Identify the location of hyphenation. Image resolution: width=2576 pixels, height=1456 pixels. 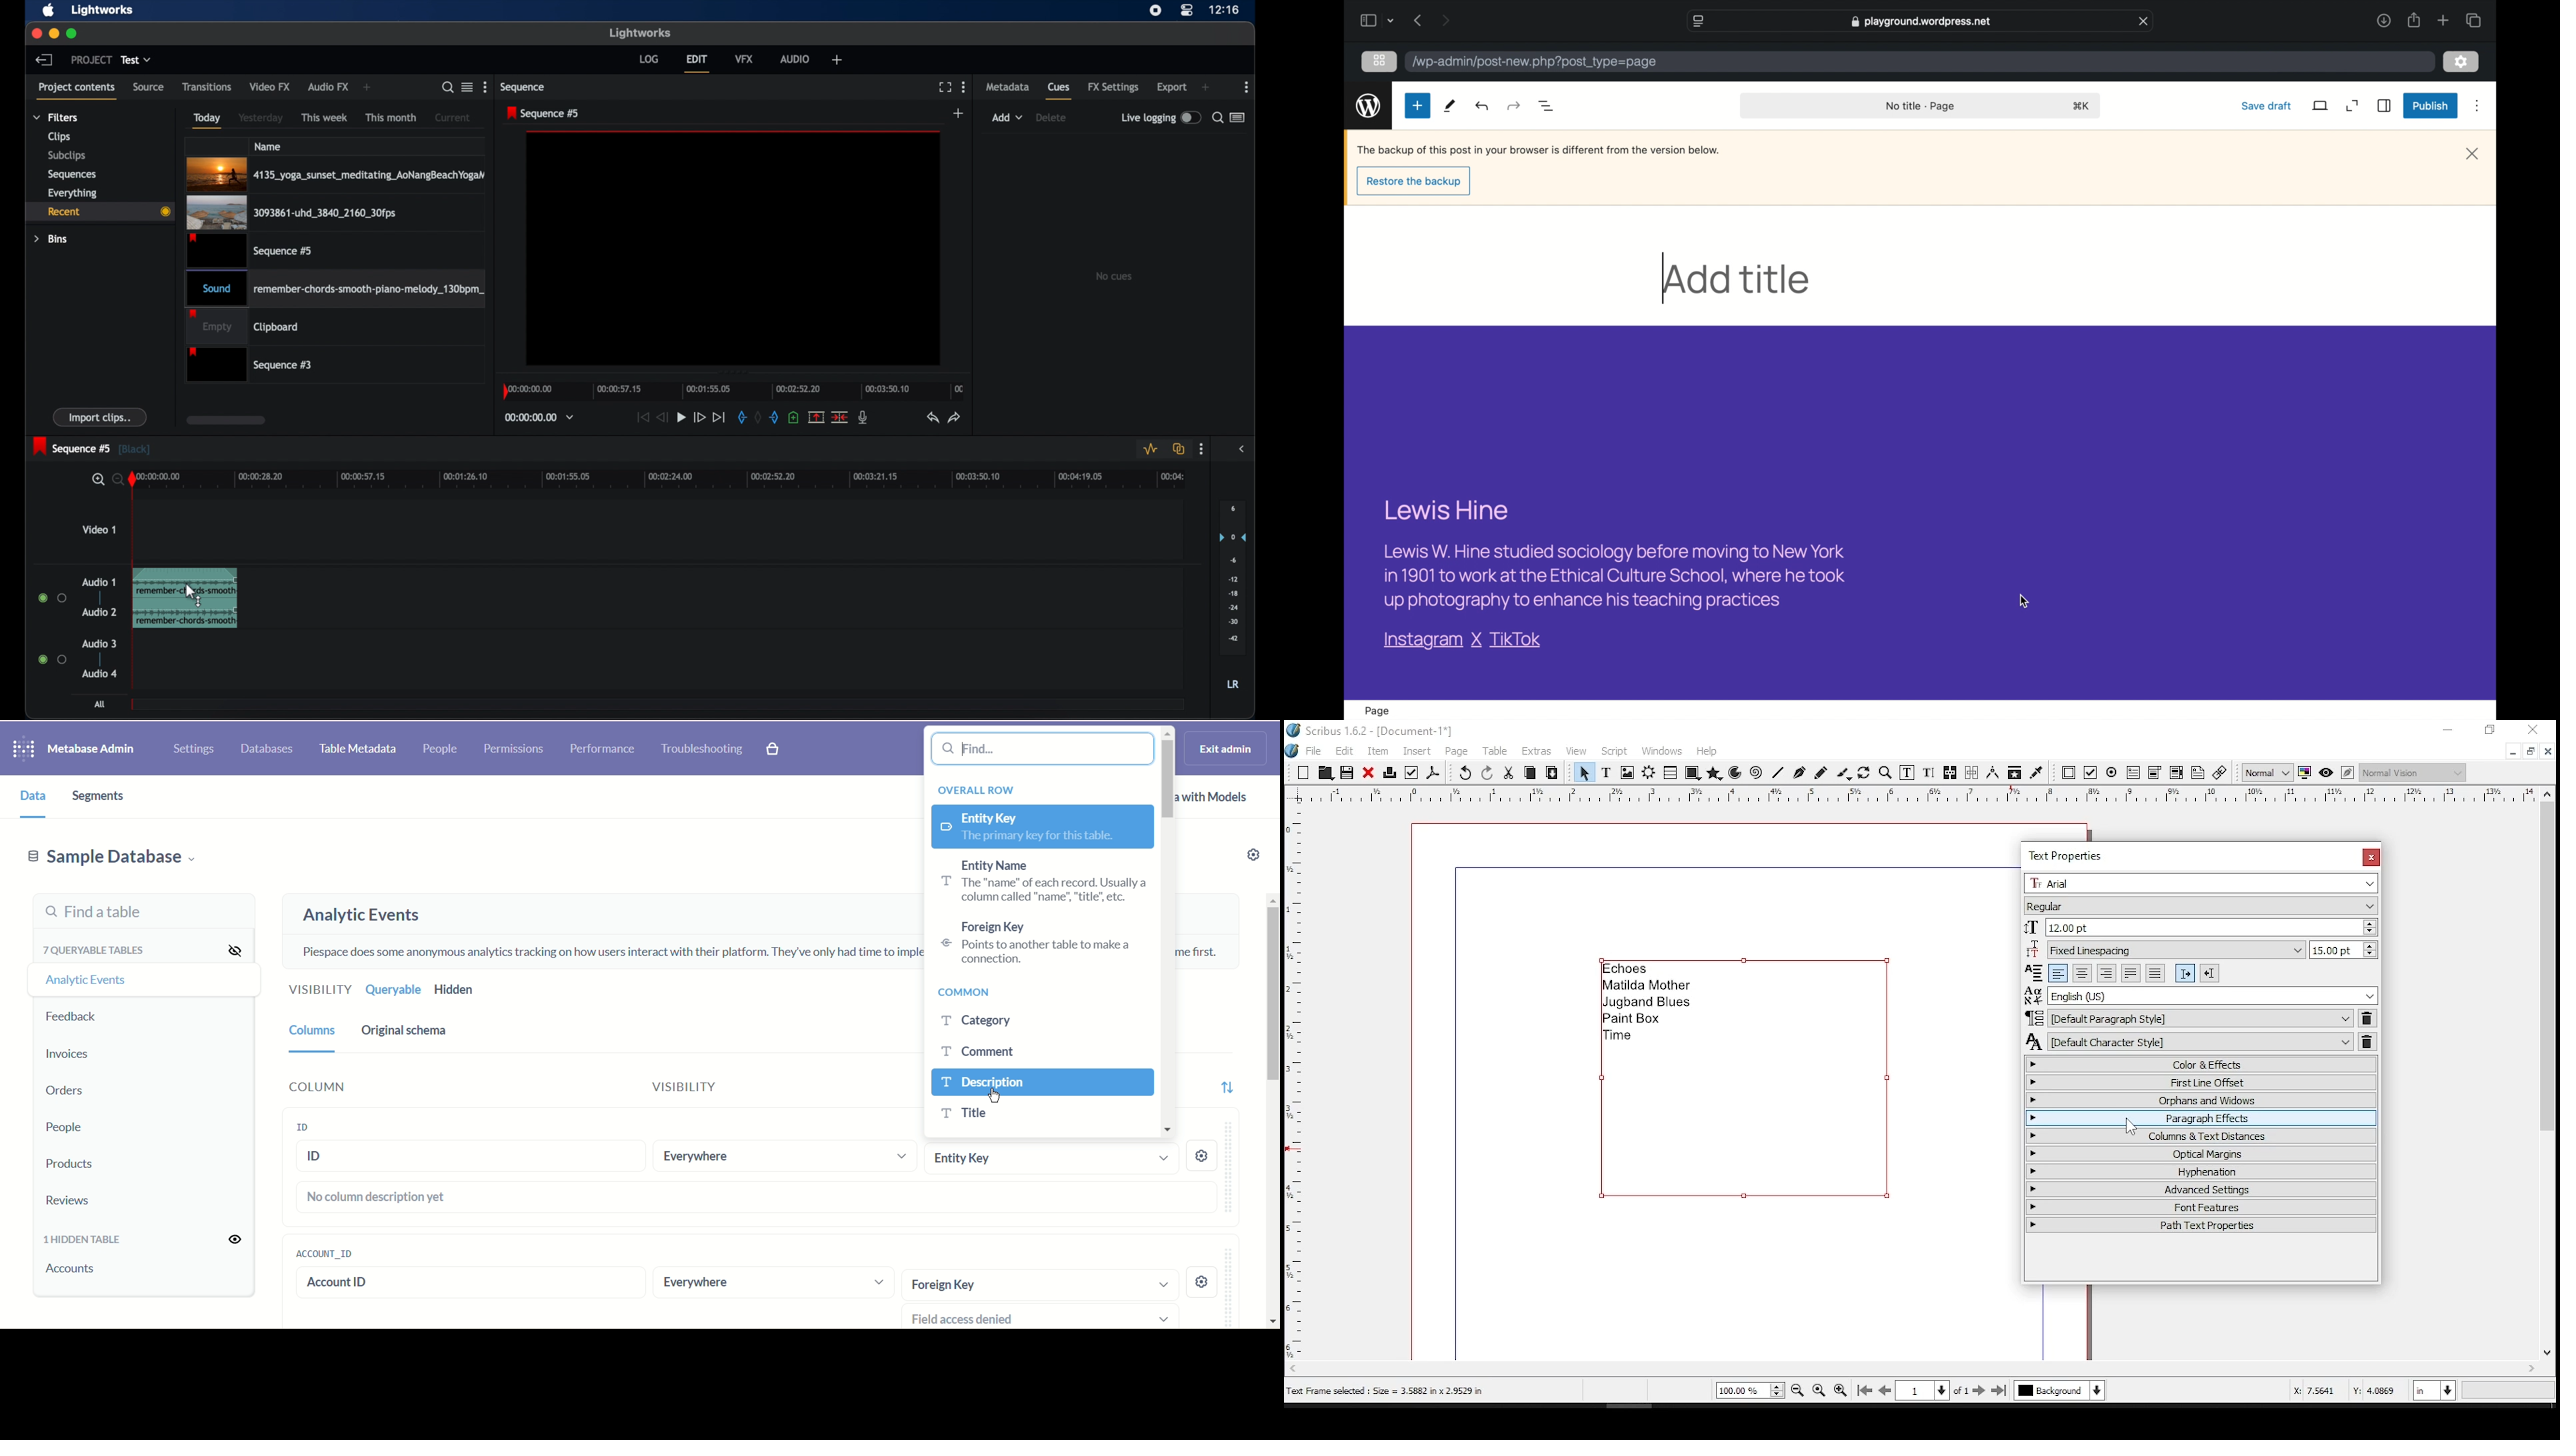
(2201, 1171).